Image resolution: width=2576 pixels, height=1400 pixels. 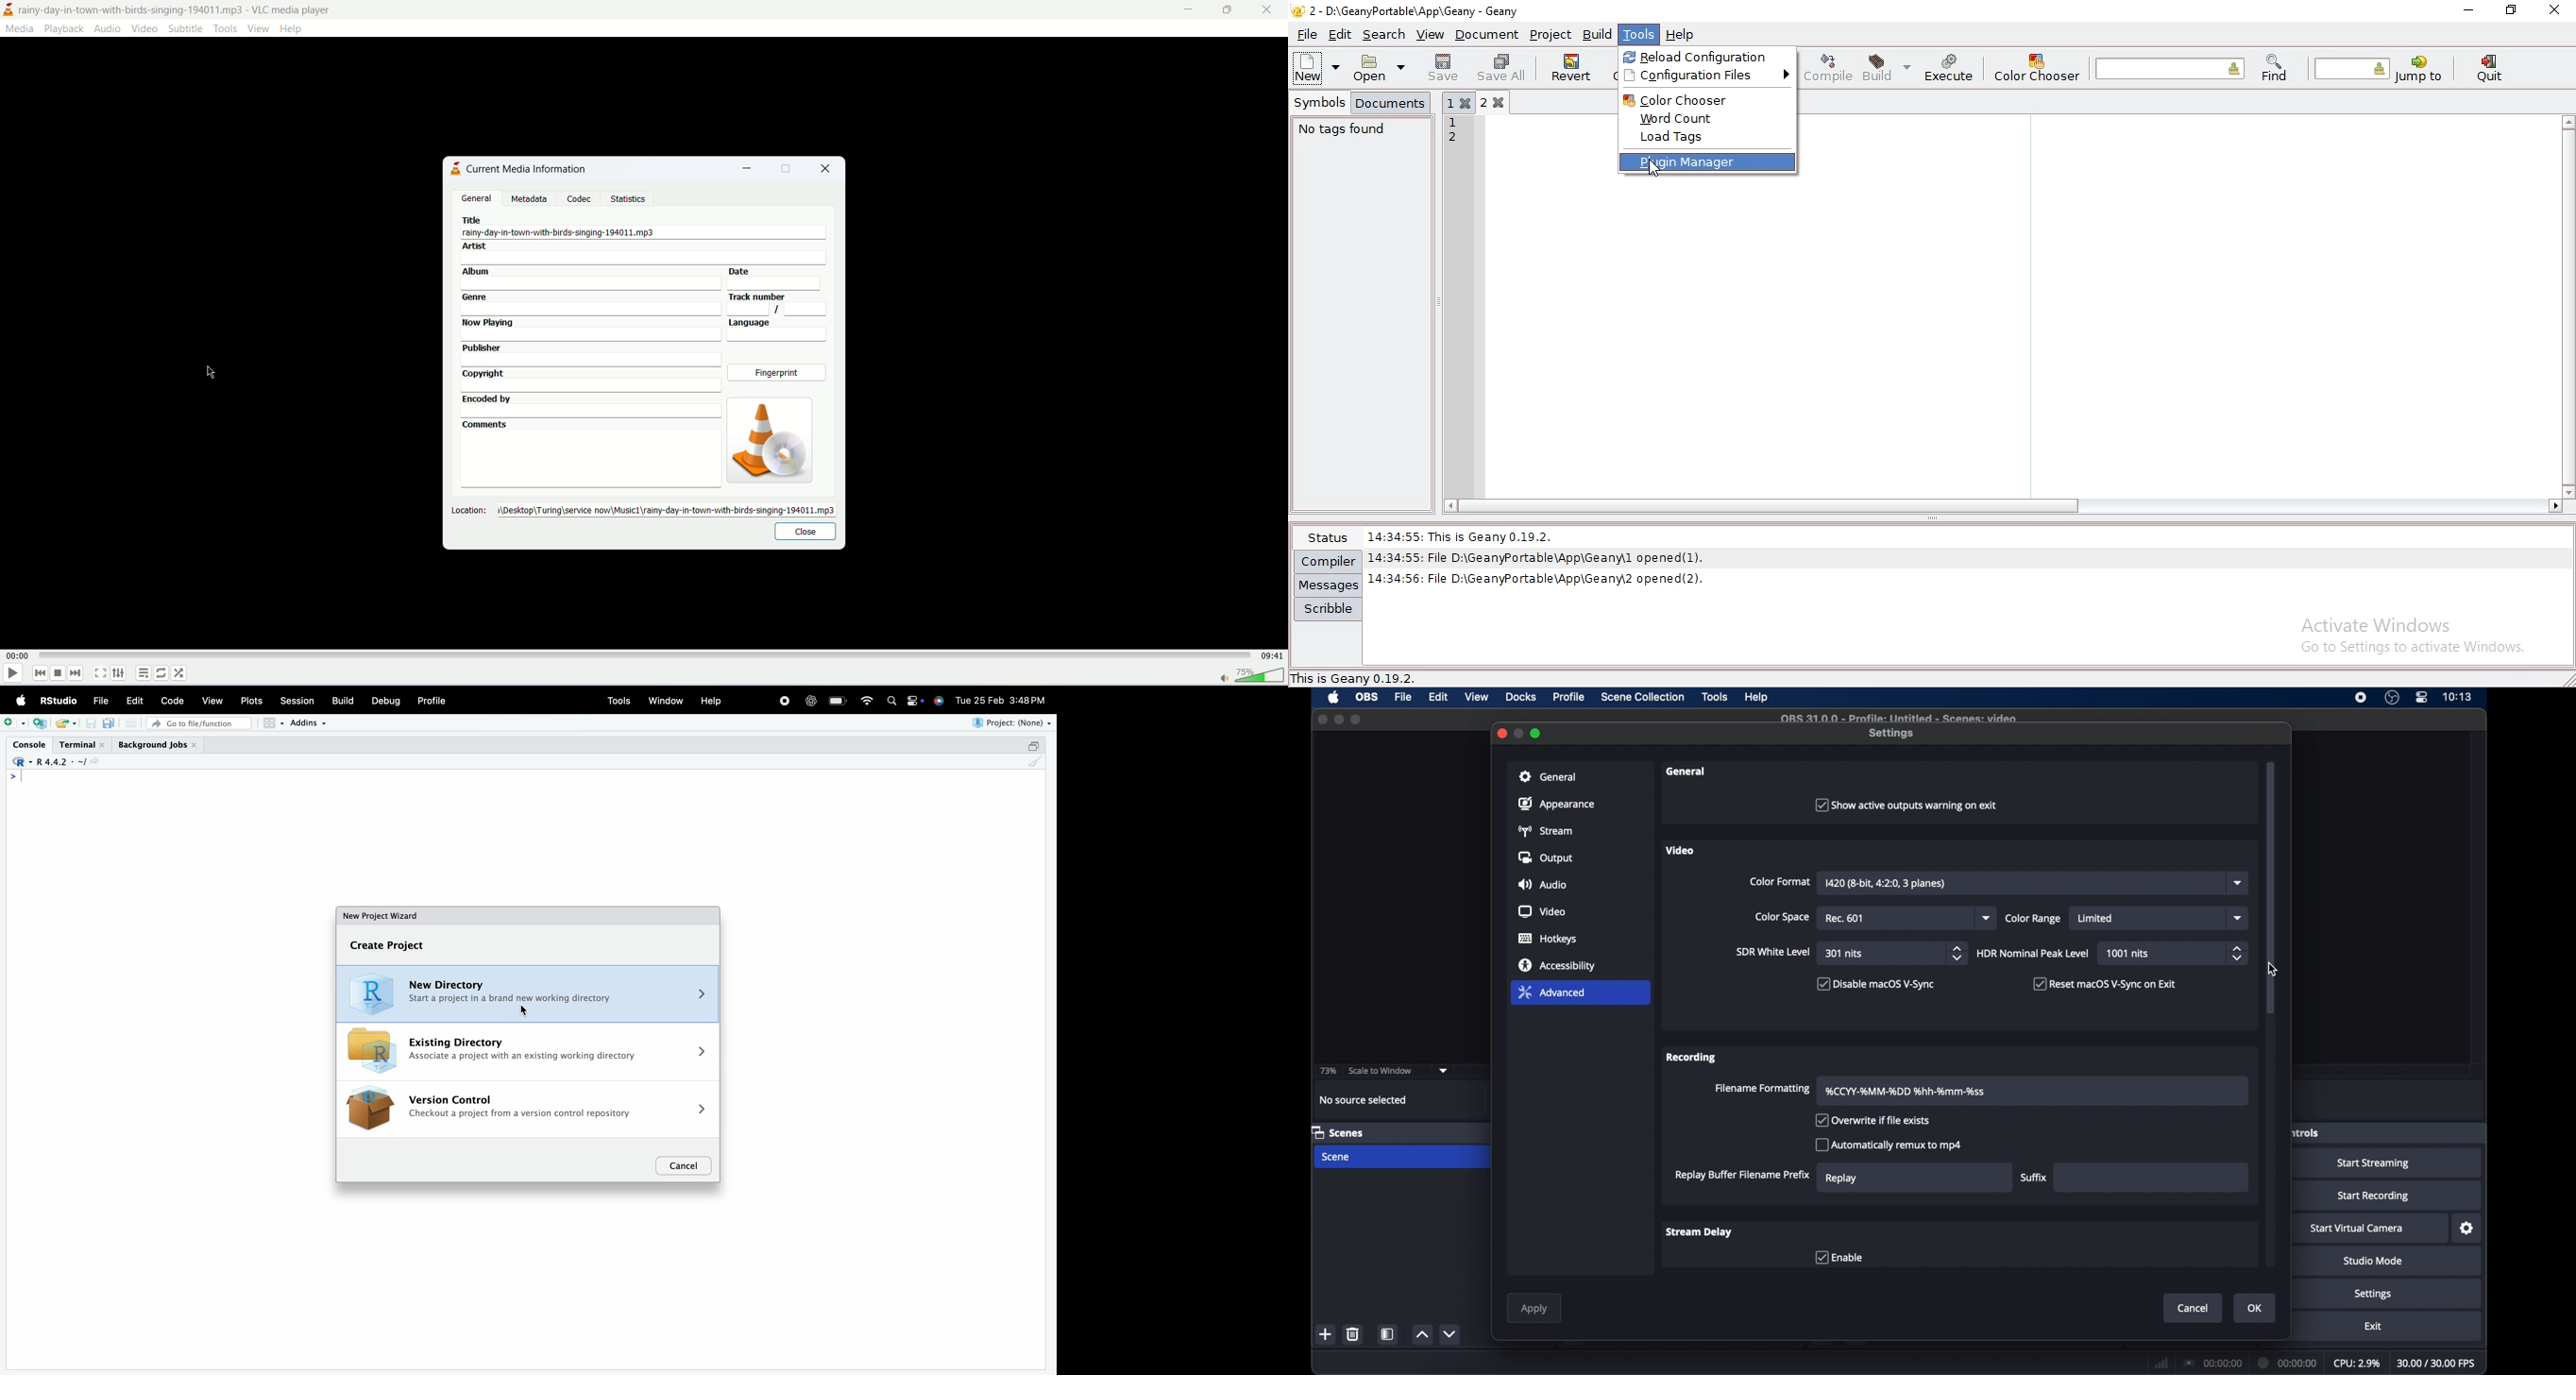 What do you see at coordinates (1338, 719) in the screenshot?
I see `minimize` at bounding box center [1338, 719].